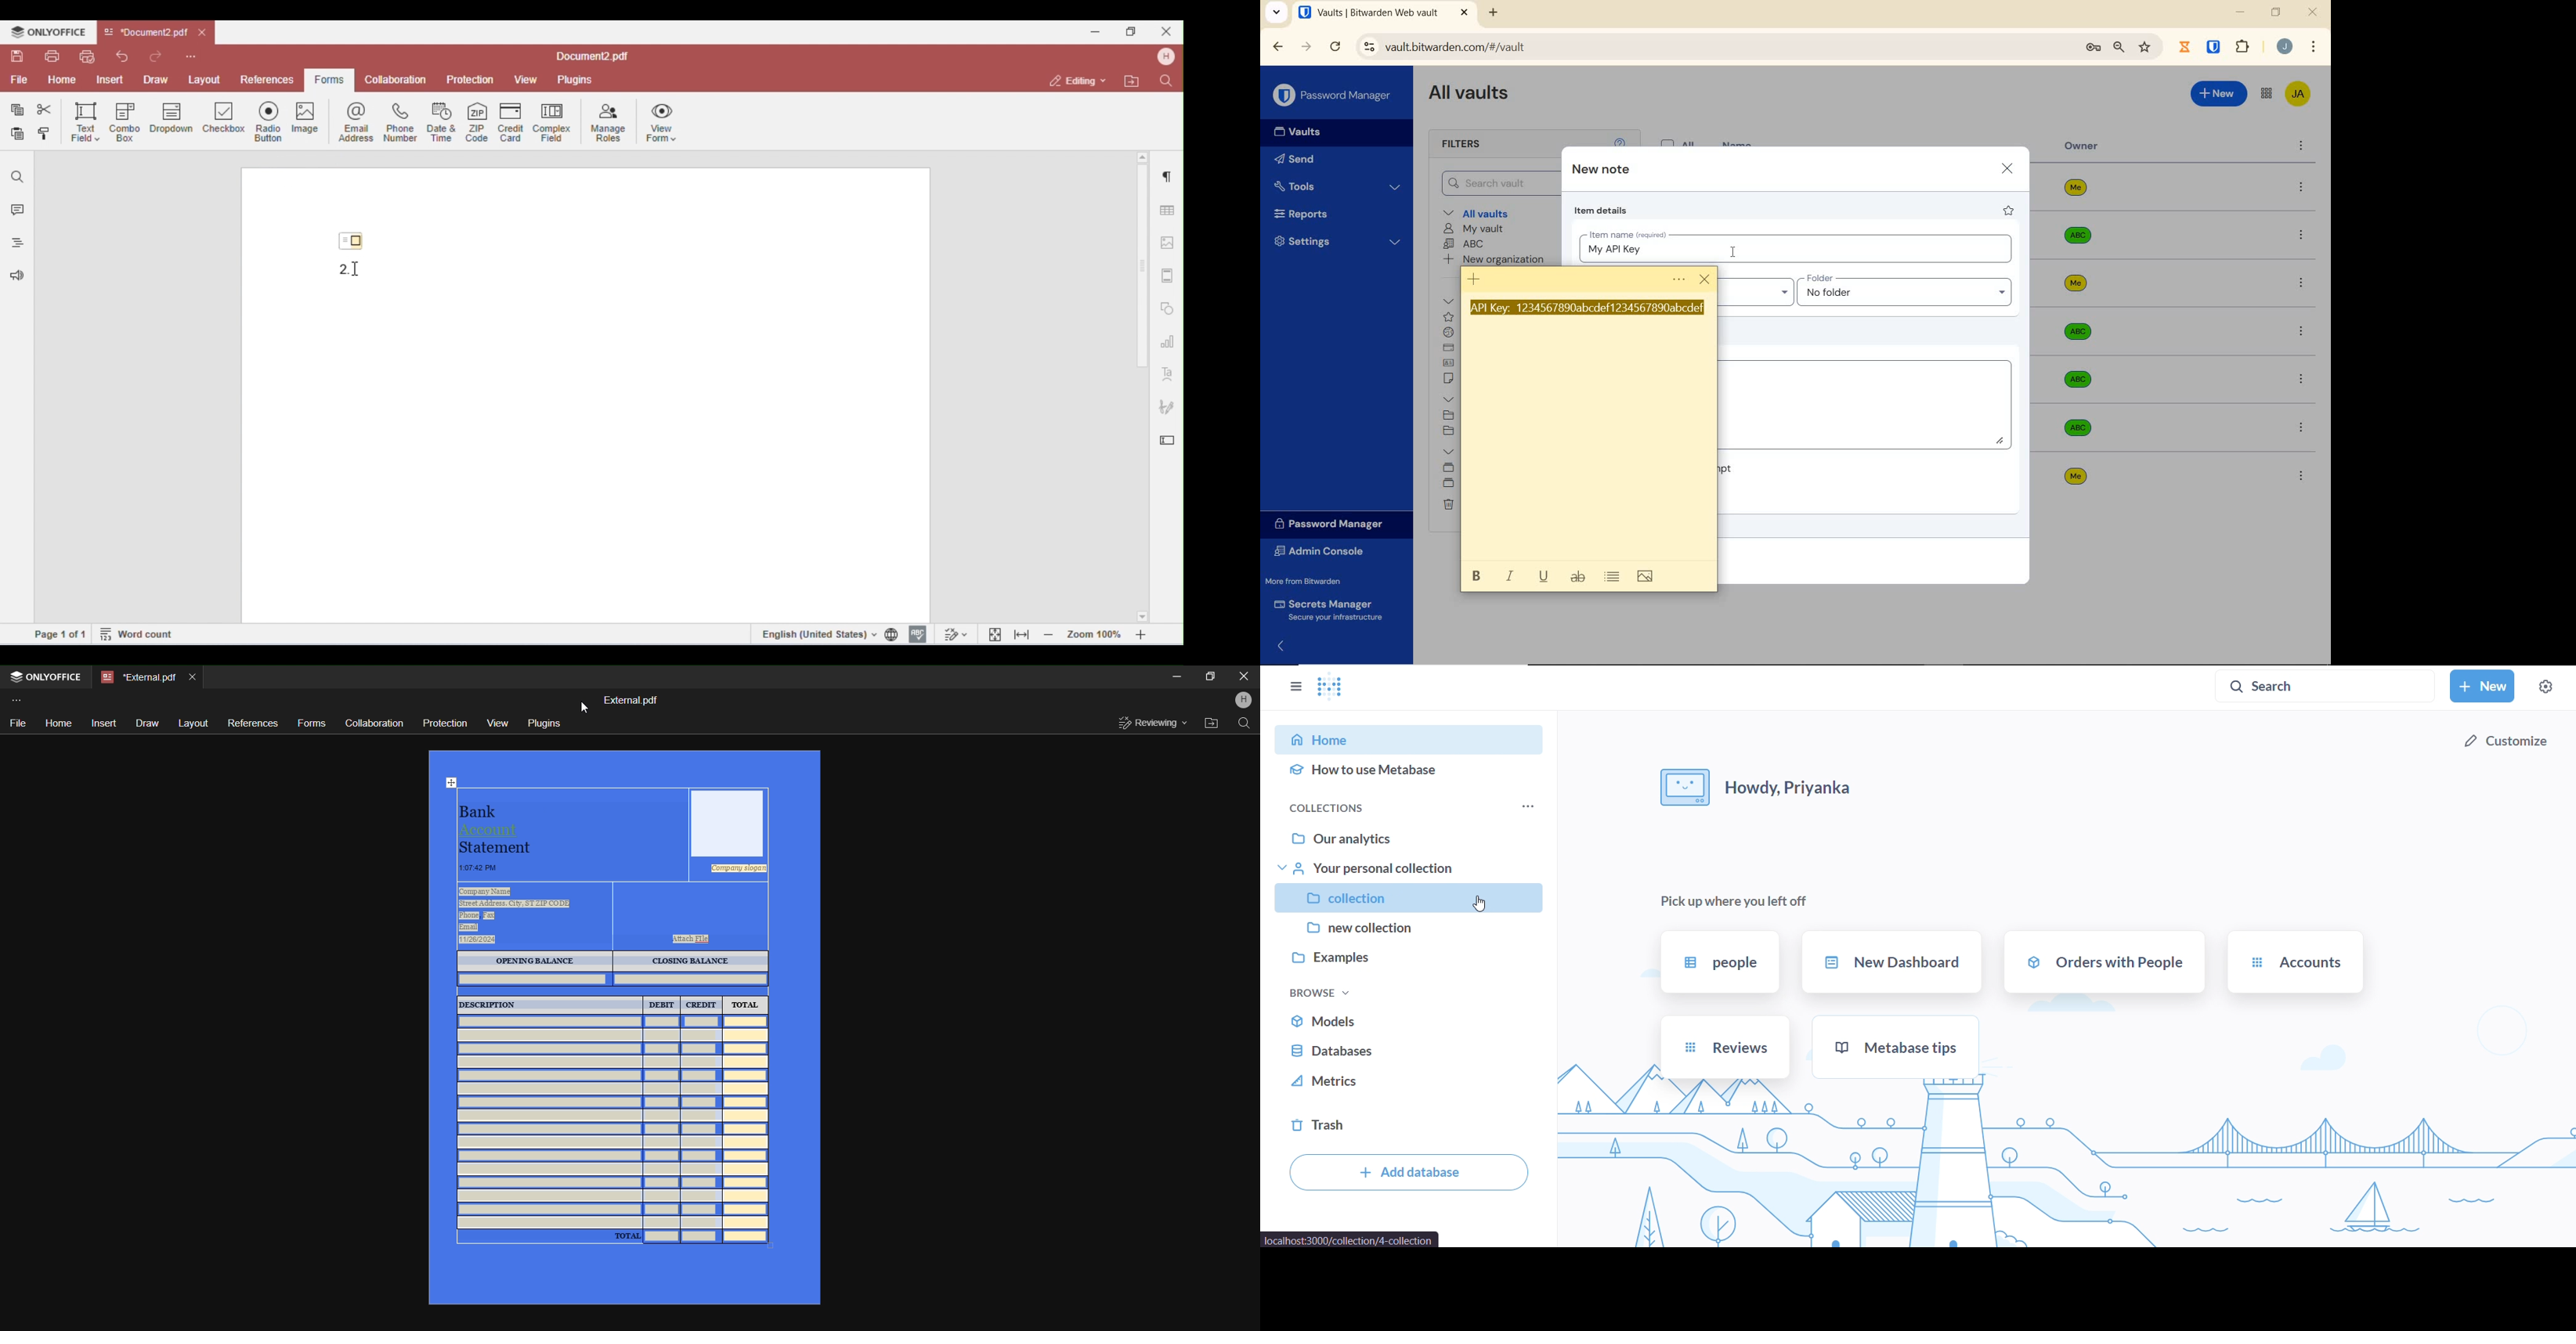  What do you see at coordinates (1450, 363) in the screenshot?
I see `identity` at bounding box center [1450, 363].